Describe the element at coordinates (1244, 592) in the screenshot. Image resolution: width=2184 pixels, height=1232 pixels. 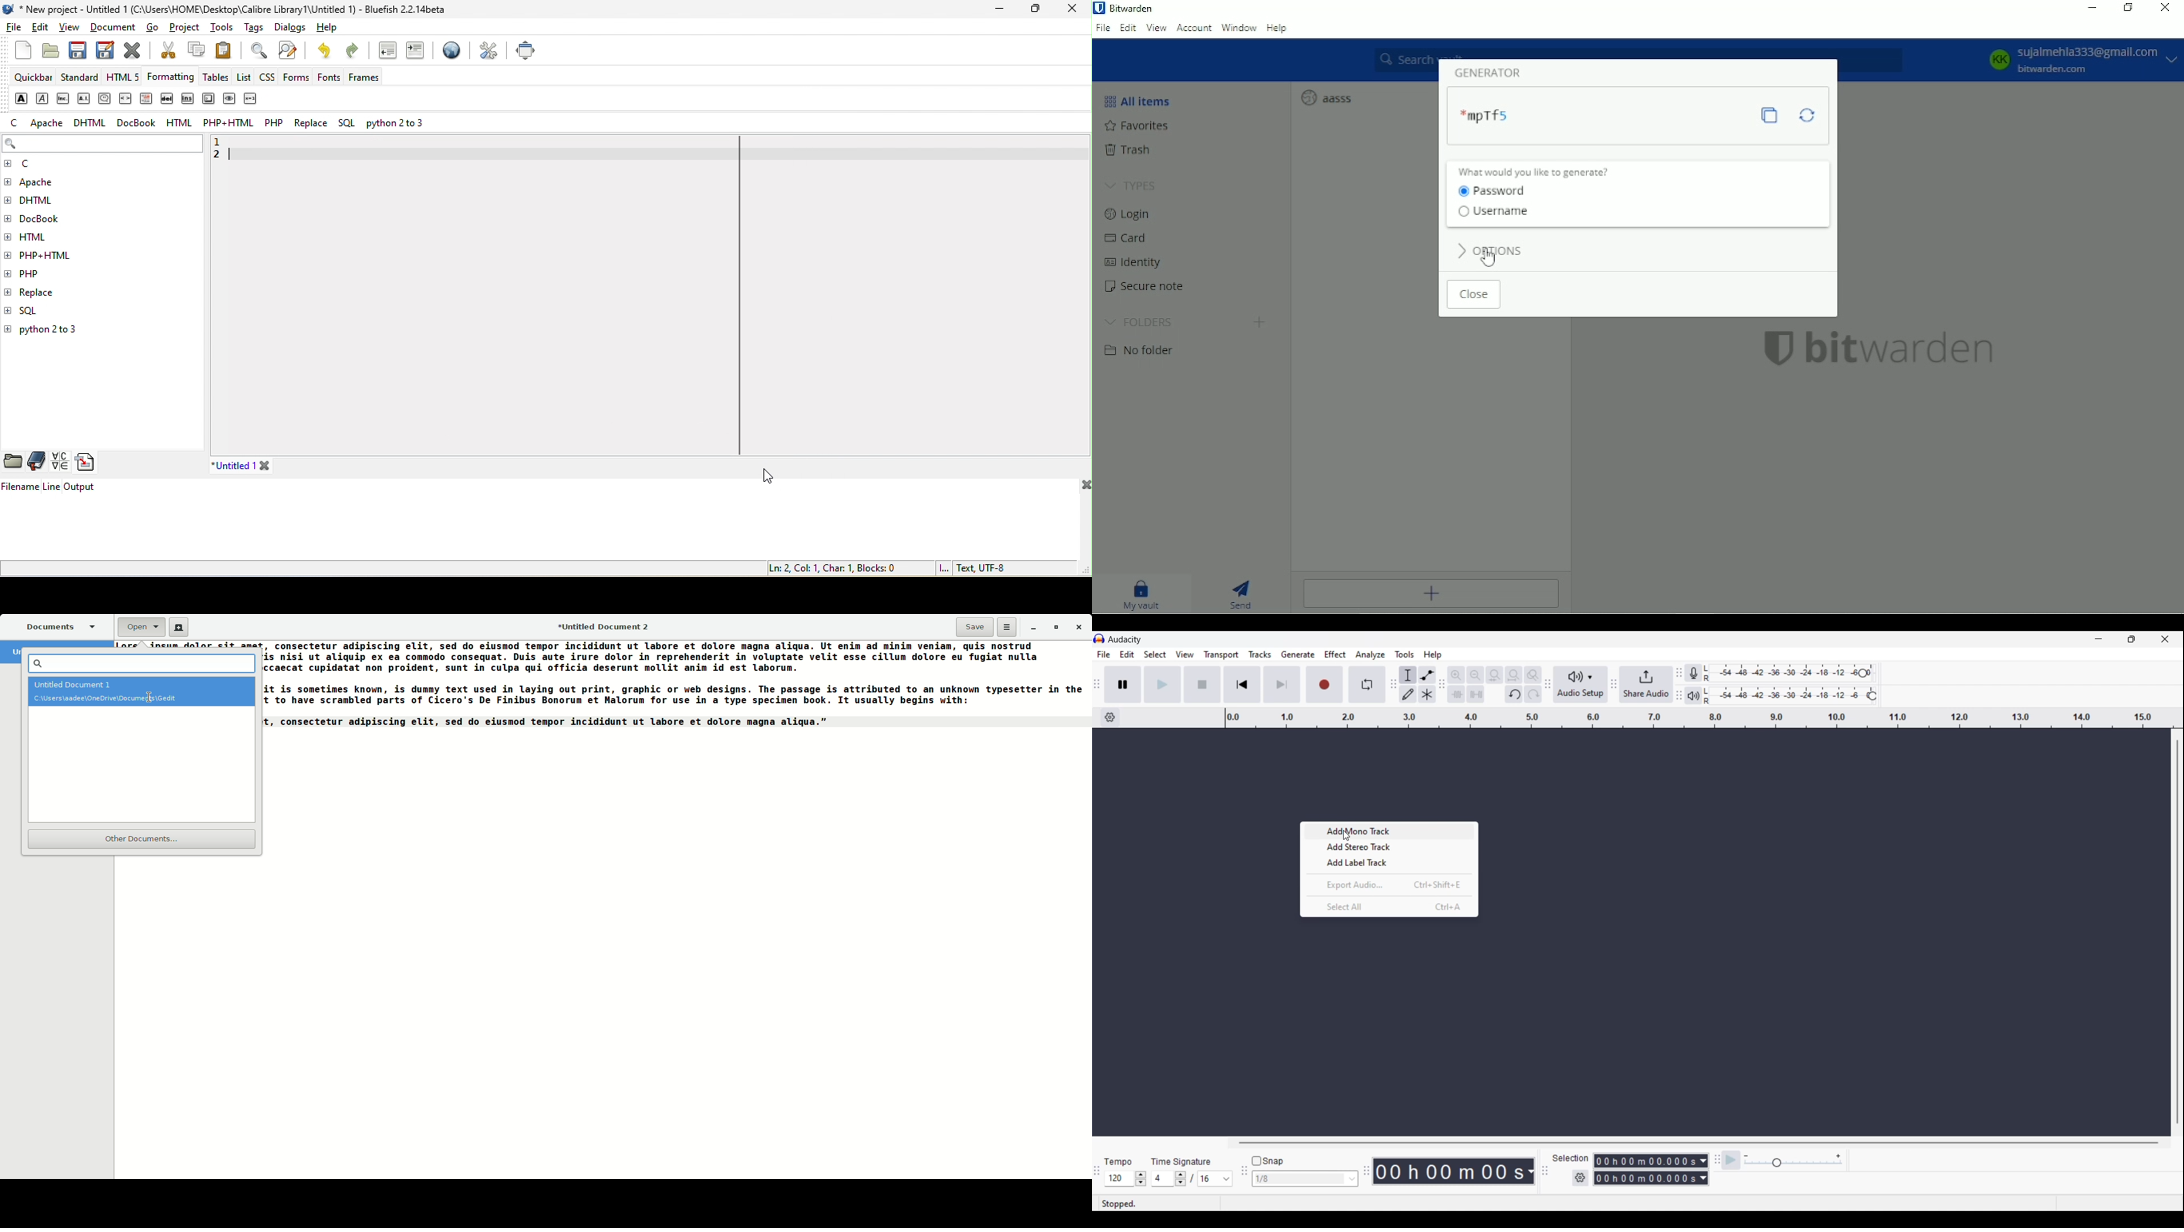
I see `Send` at that location.